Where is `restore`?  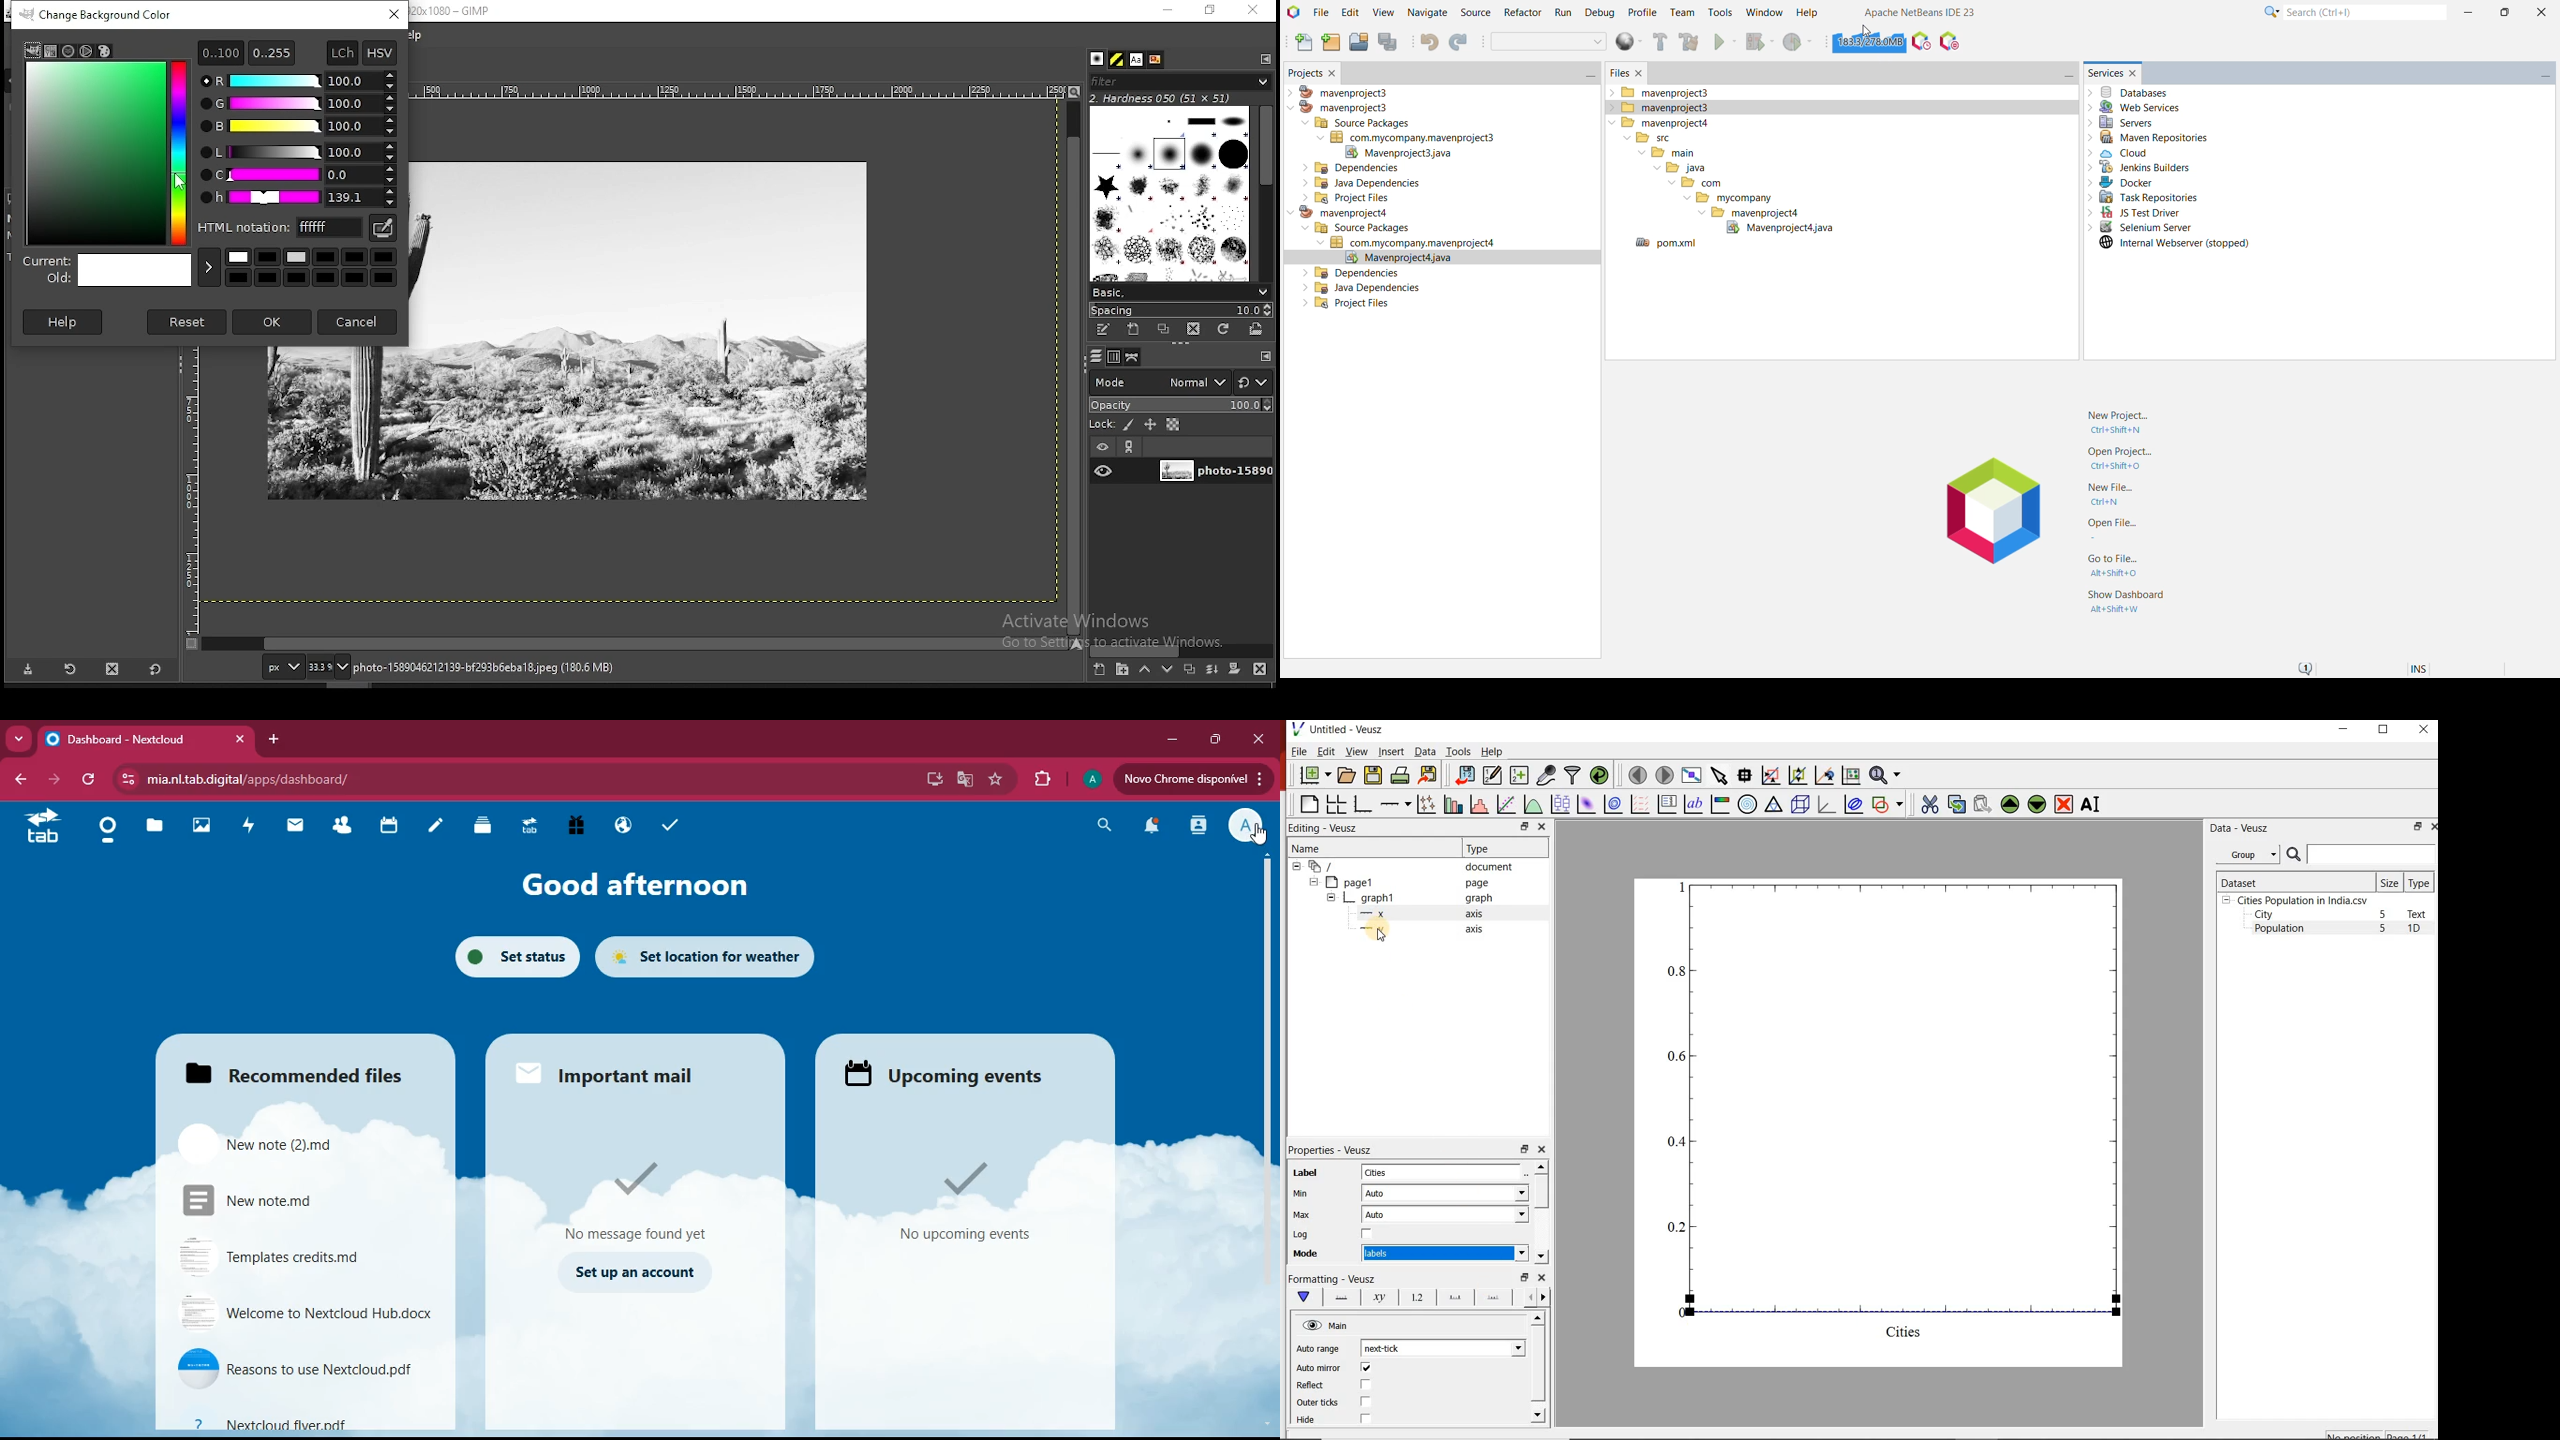 restore is located at coordinates (1211, 10).